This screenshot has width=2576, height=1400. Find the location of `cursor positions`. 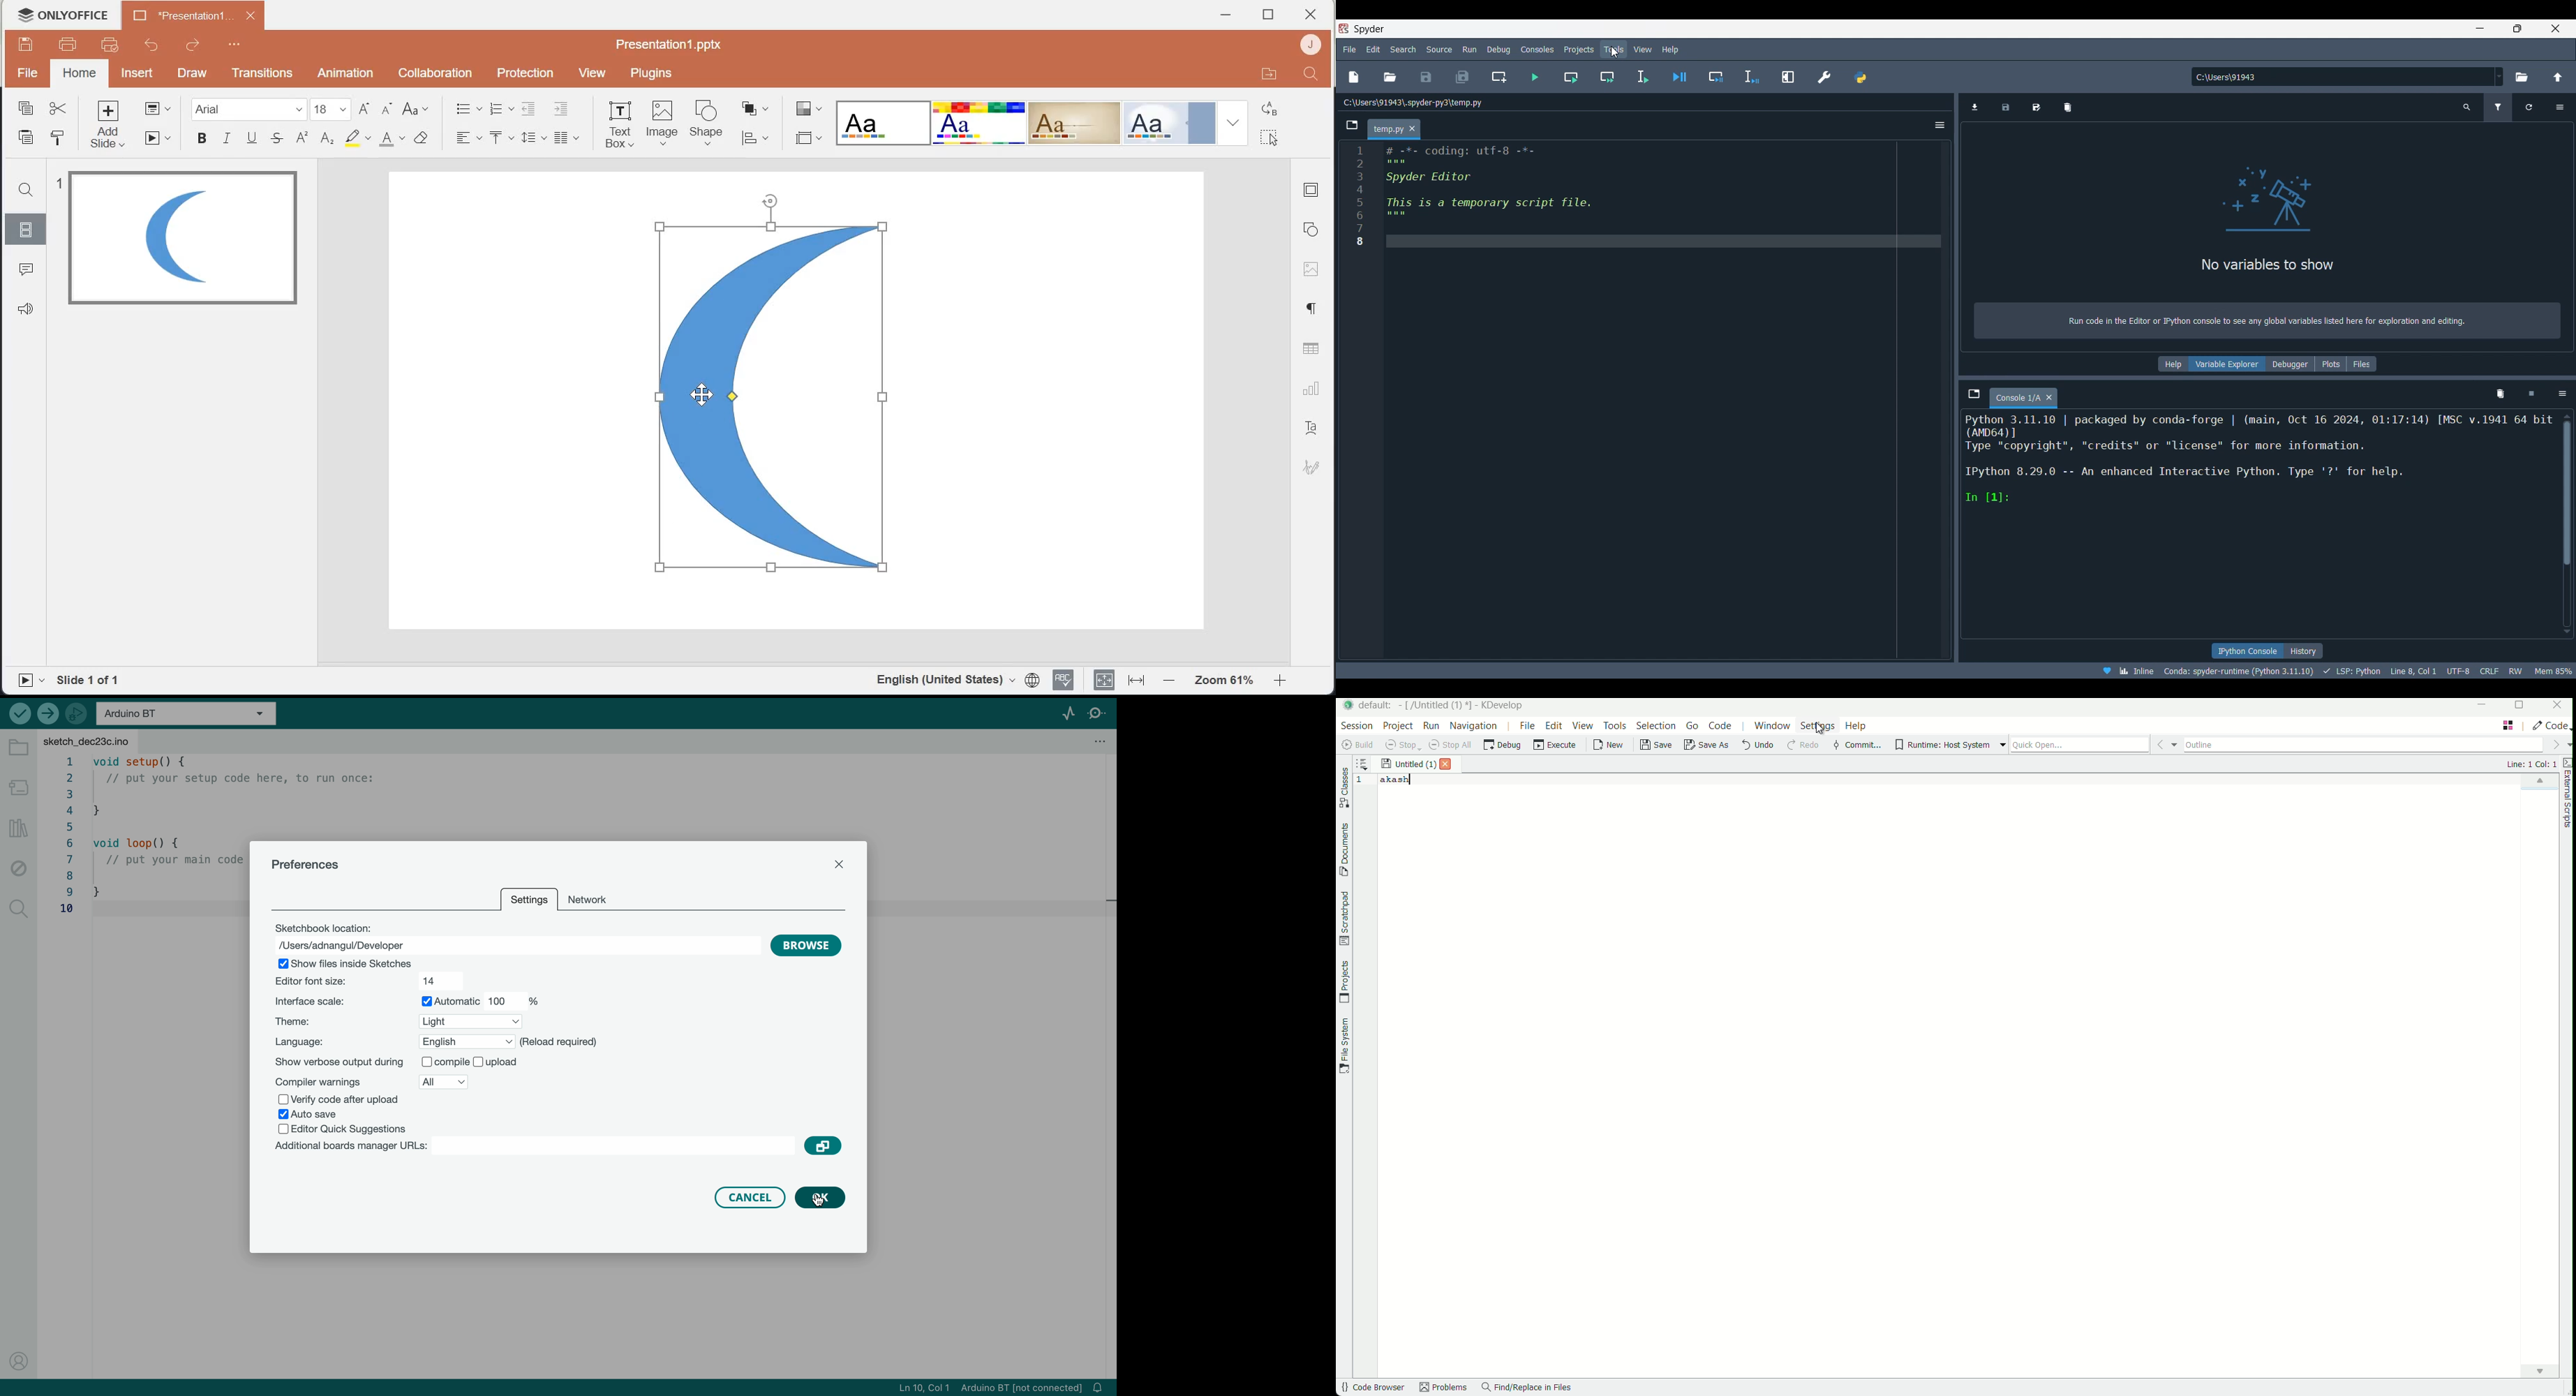

cursor positions is located at coordinates (2531, 764).